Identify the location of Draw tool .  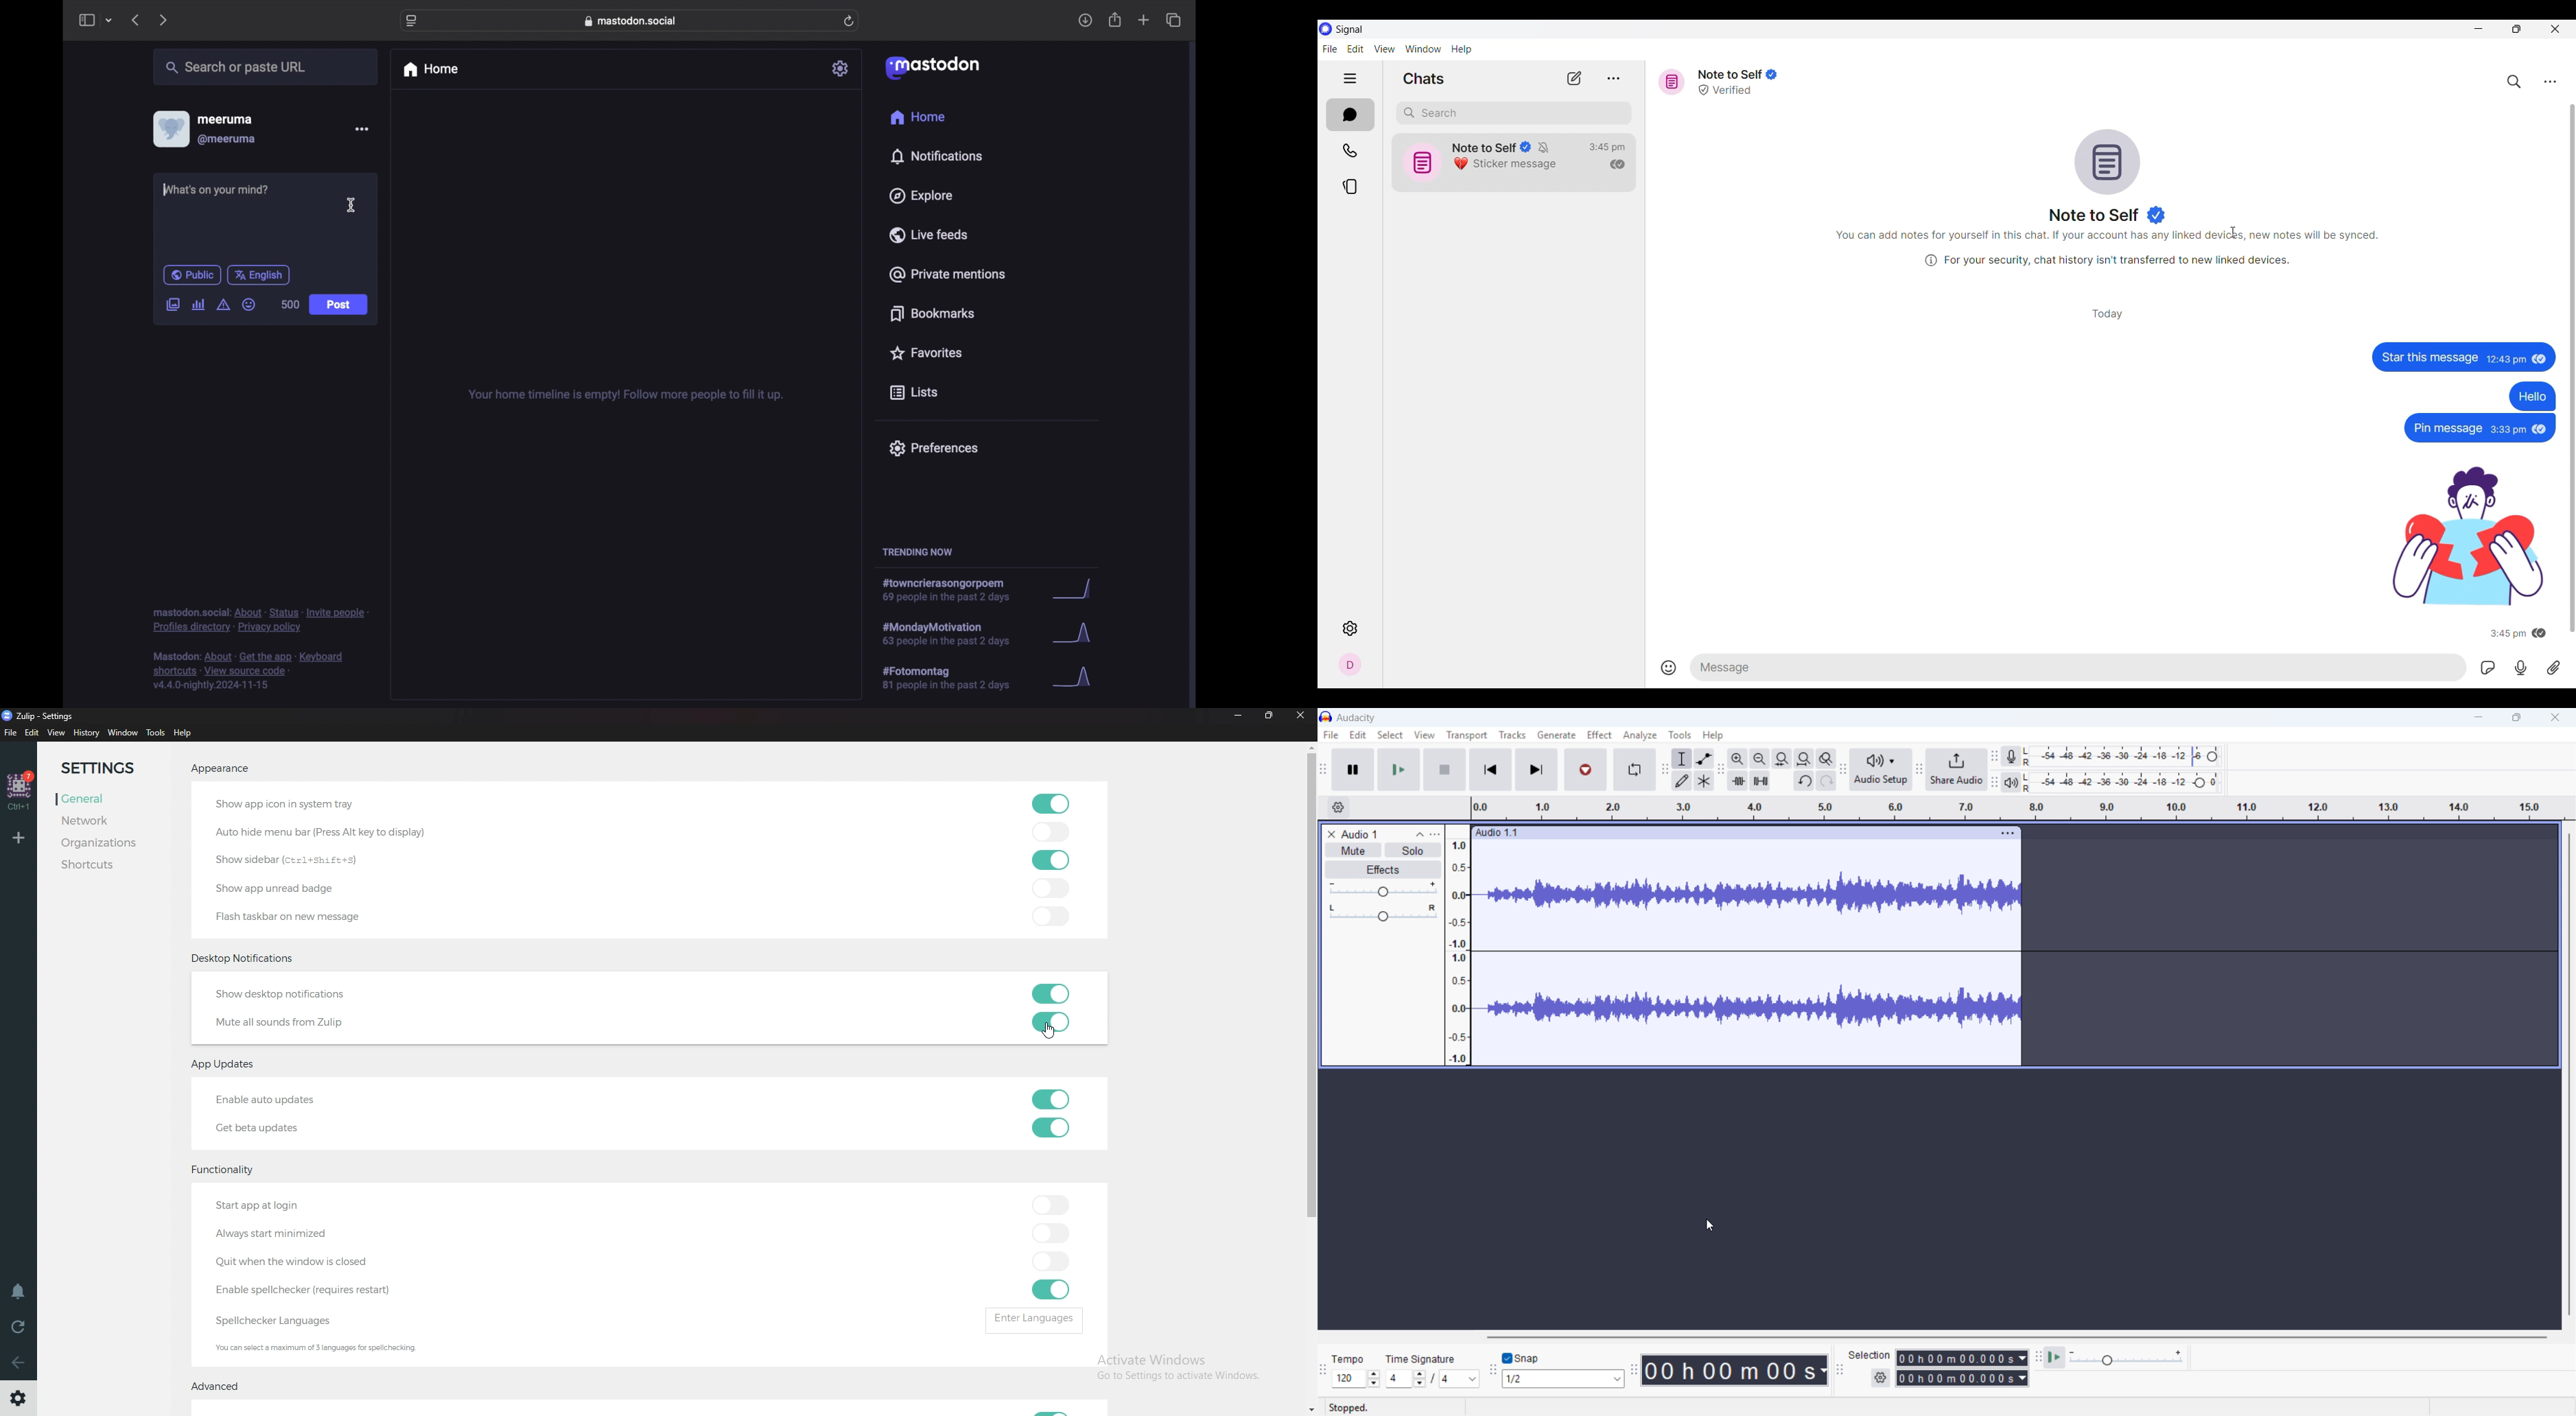
(1681, 781).